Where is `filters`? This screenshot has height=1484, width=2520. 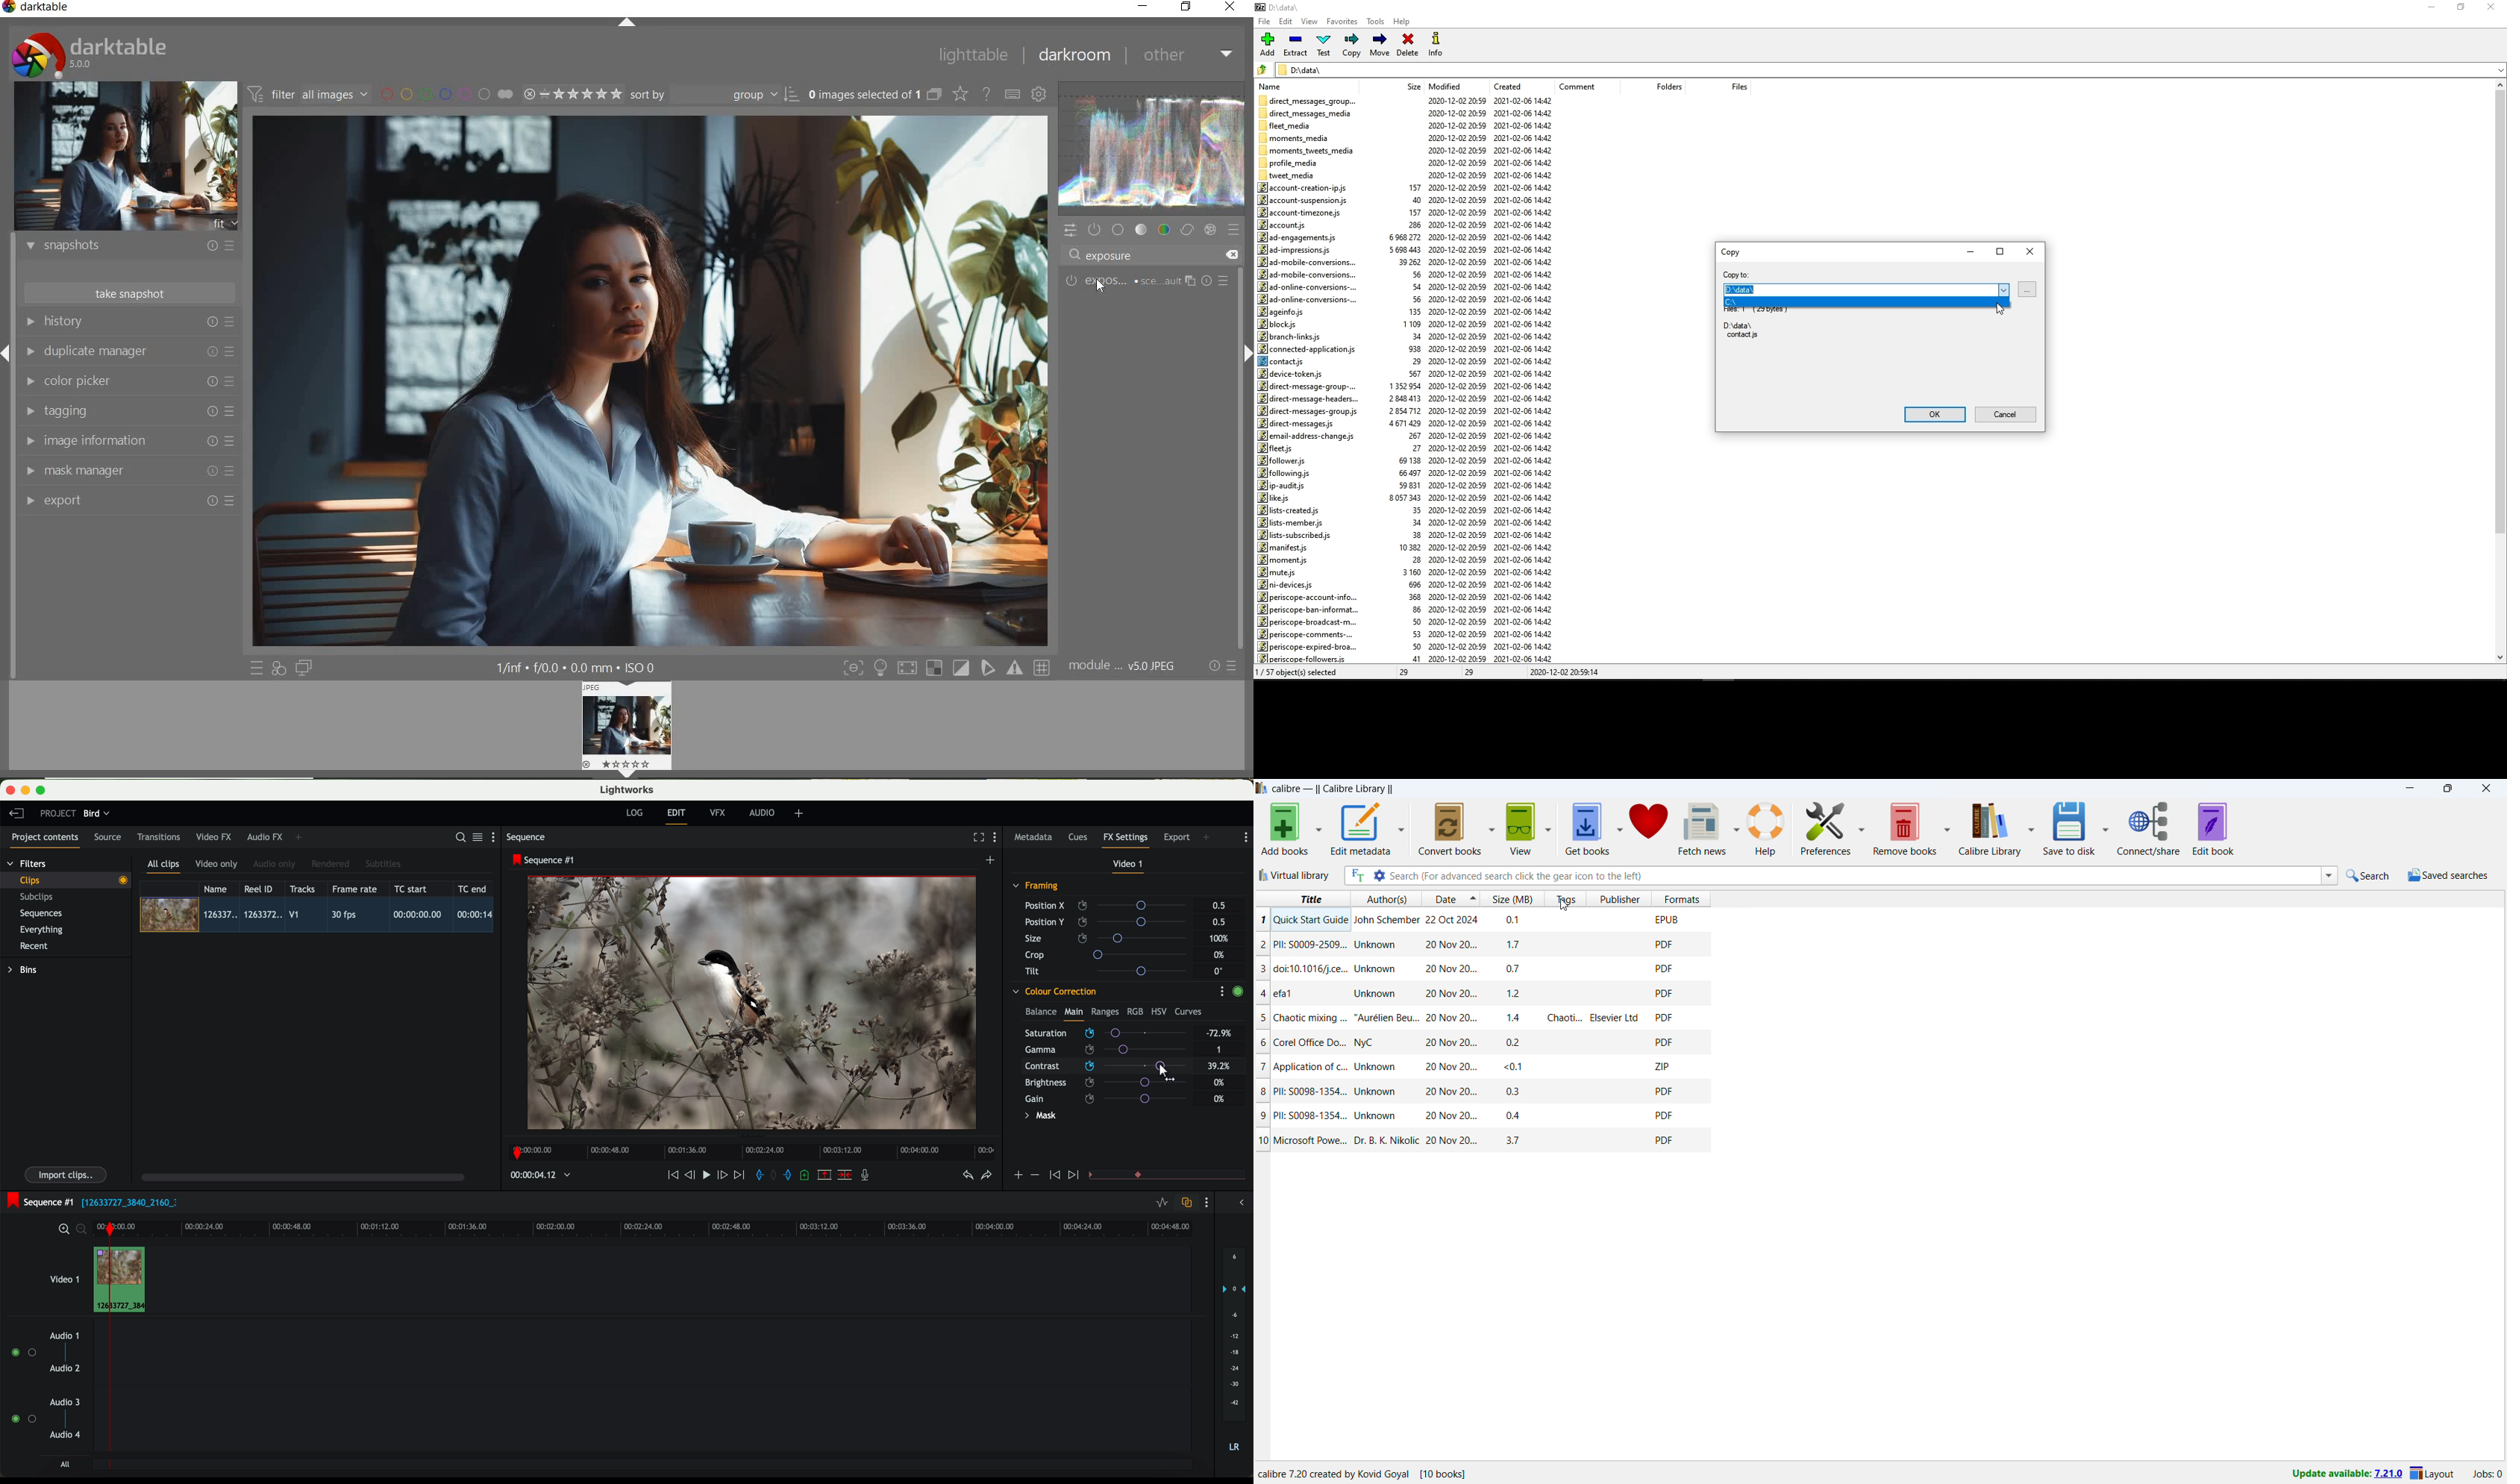 filters is located at coordinates (28, 863).